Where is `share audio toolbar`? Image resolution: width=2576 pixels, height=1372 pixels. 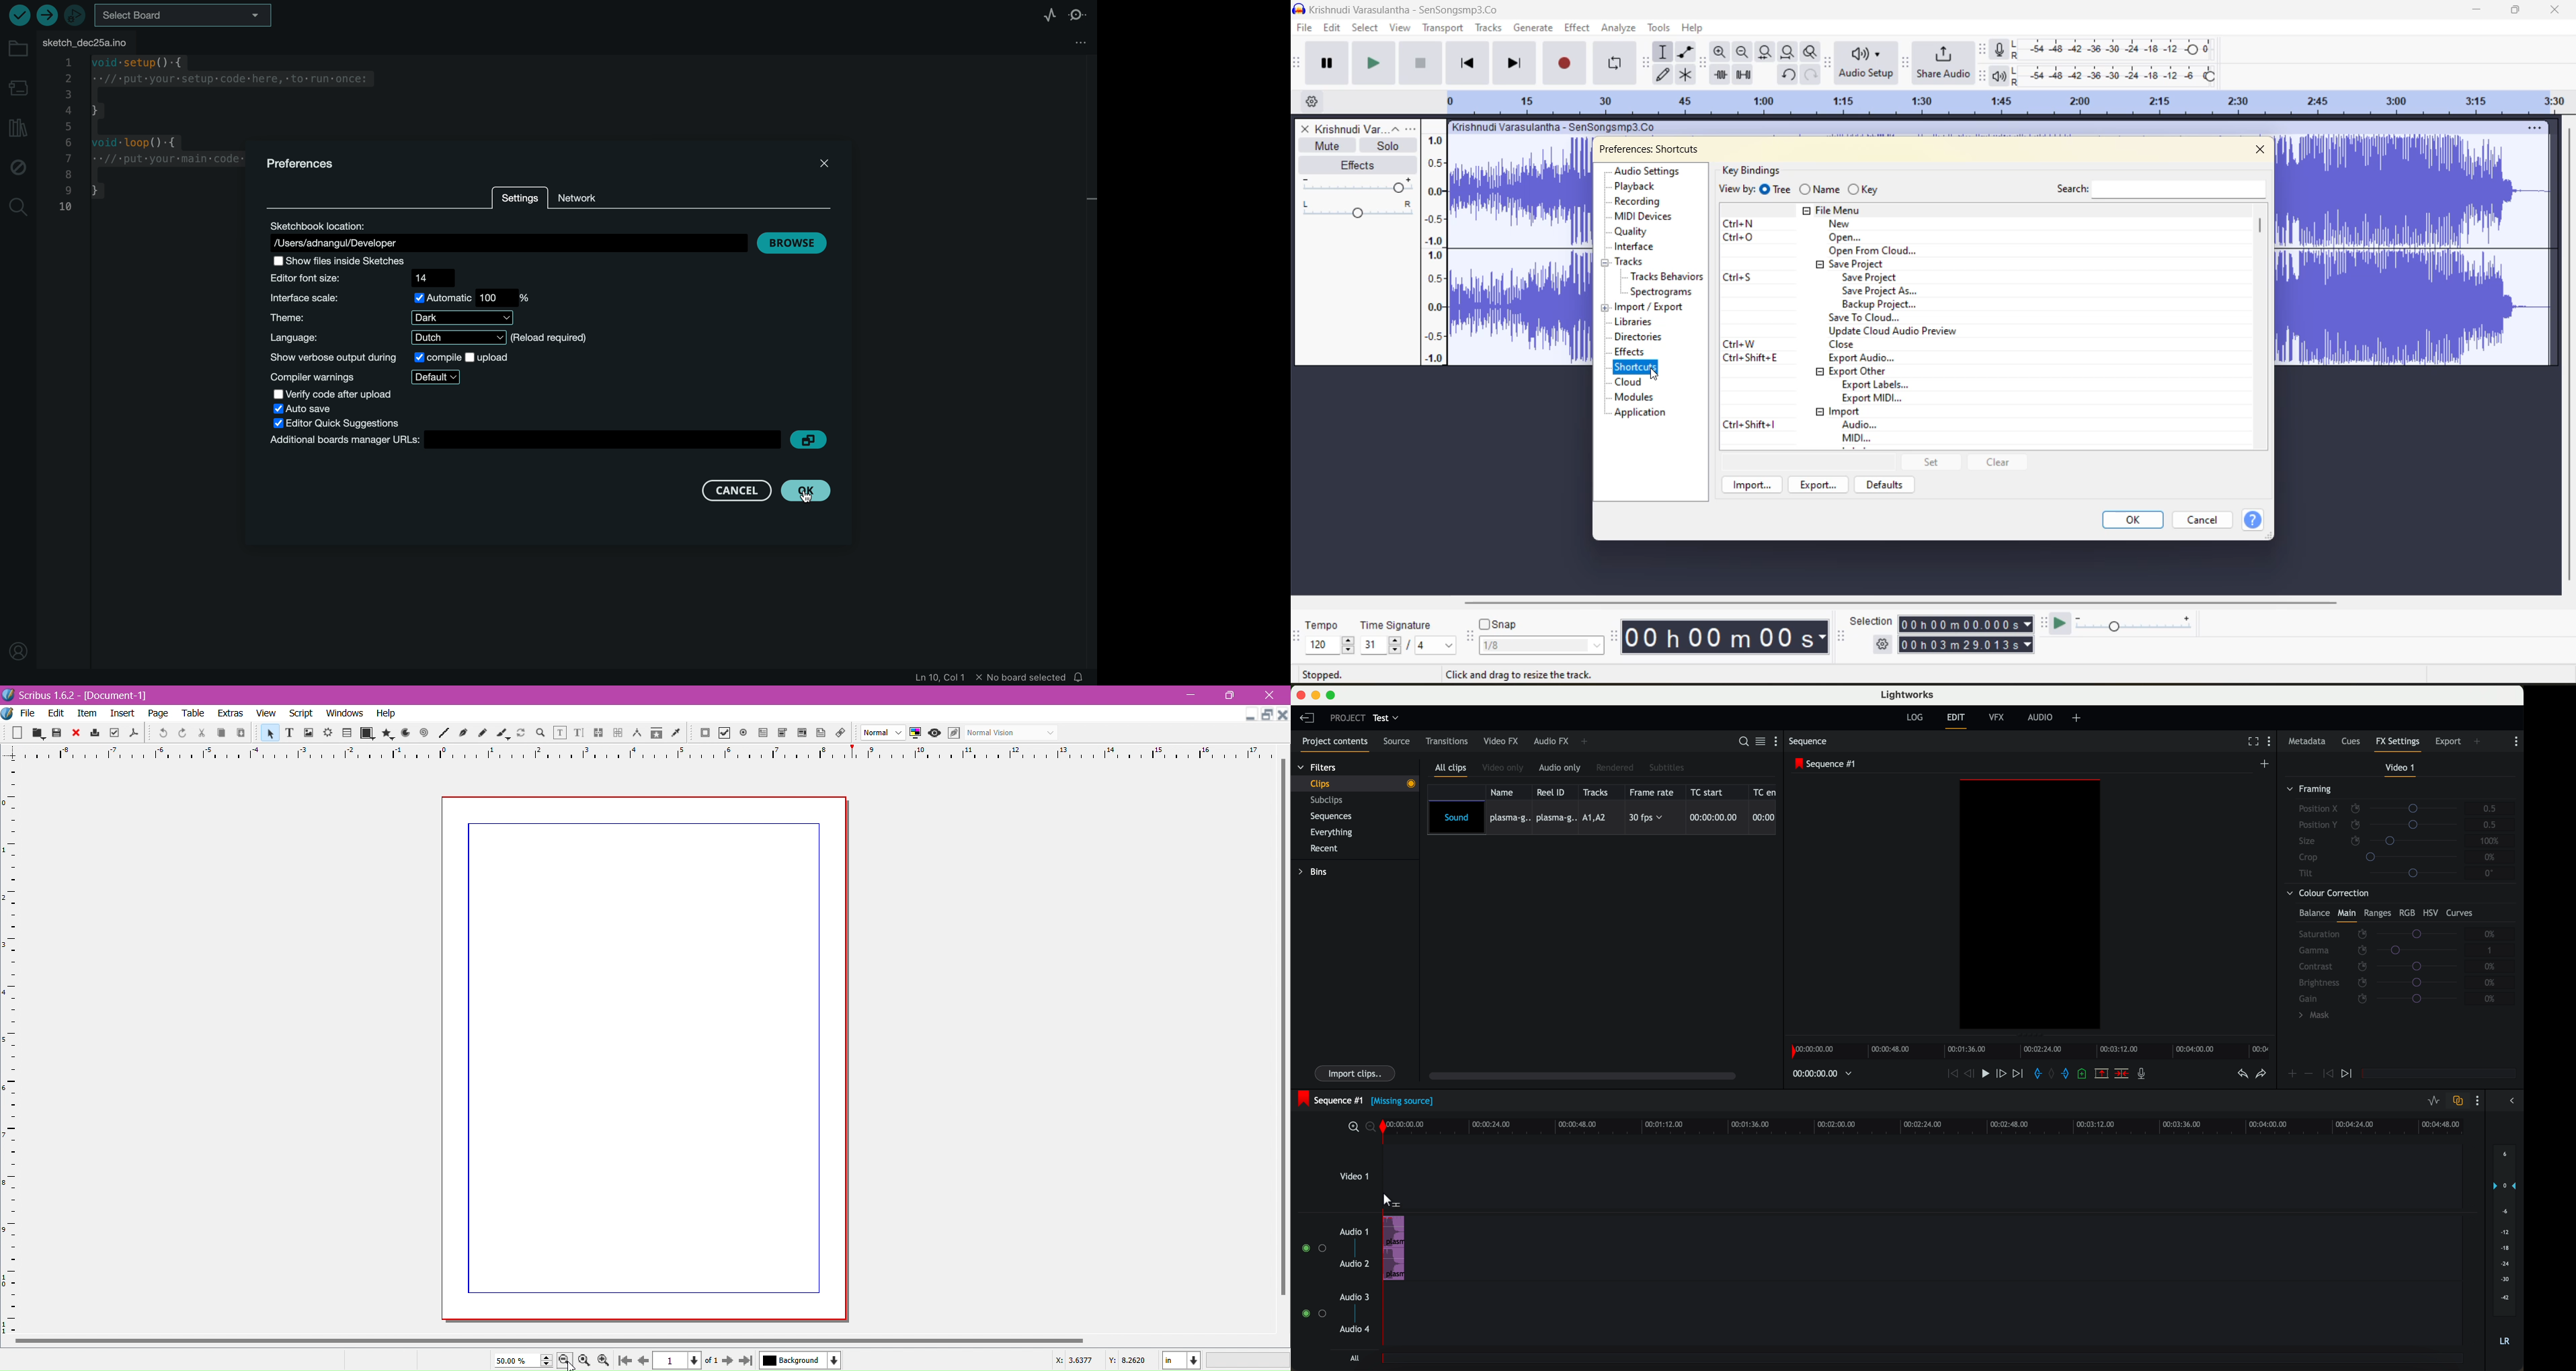
share audio toolbar is located at coordinates (1907, 62).